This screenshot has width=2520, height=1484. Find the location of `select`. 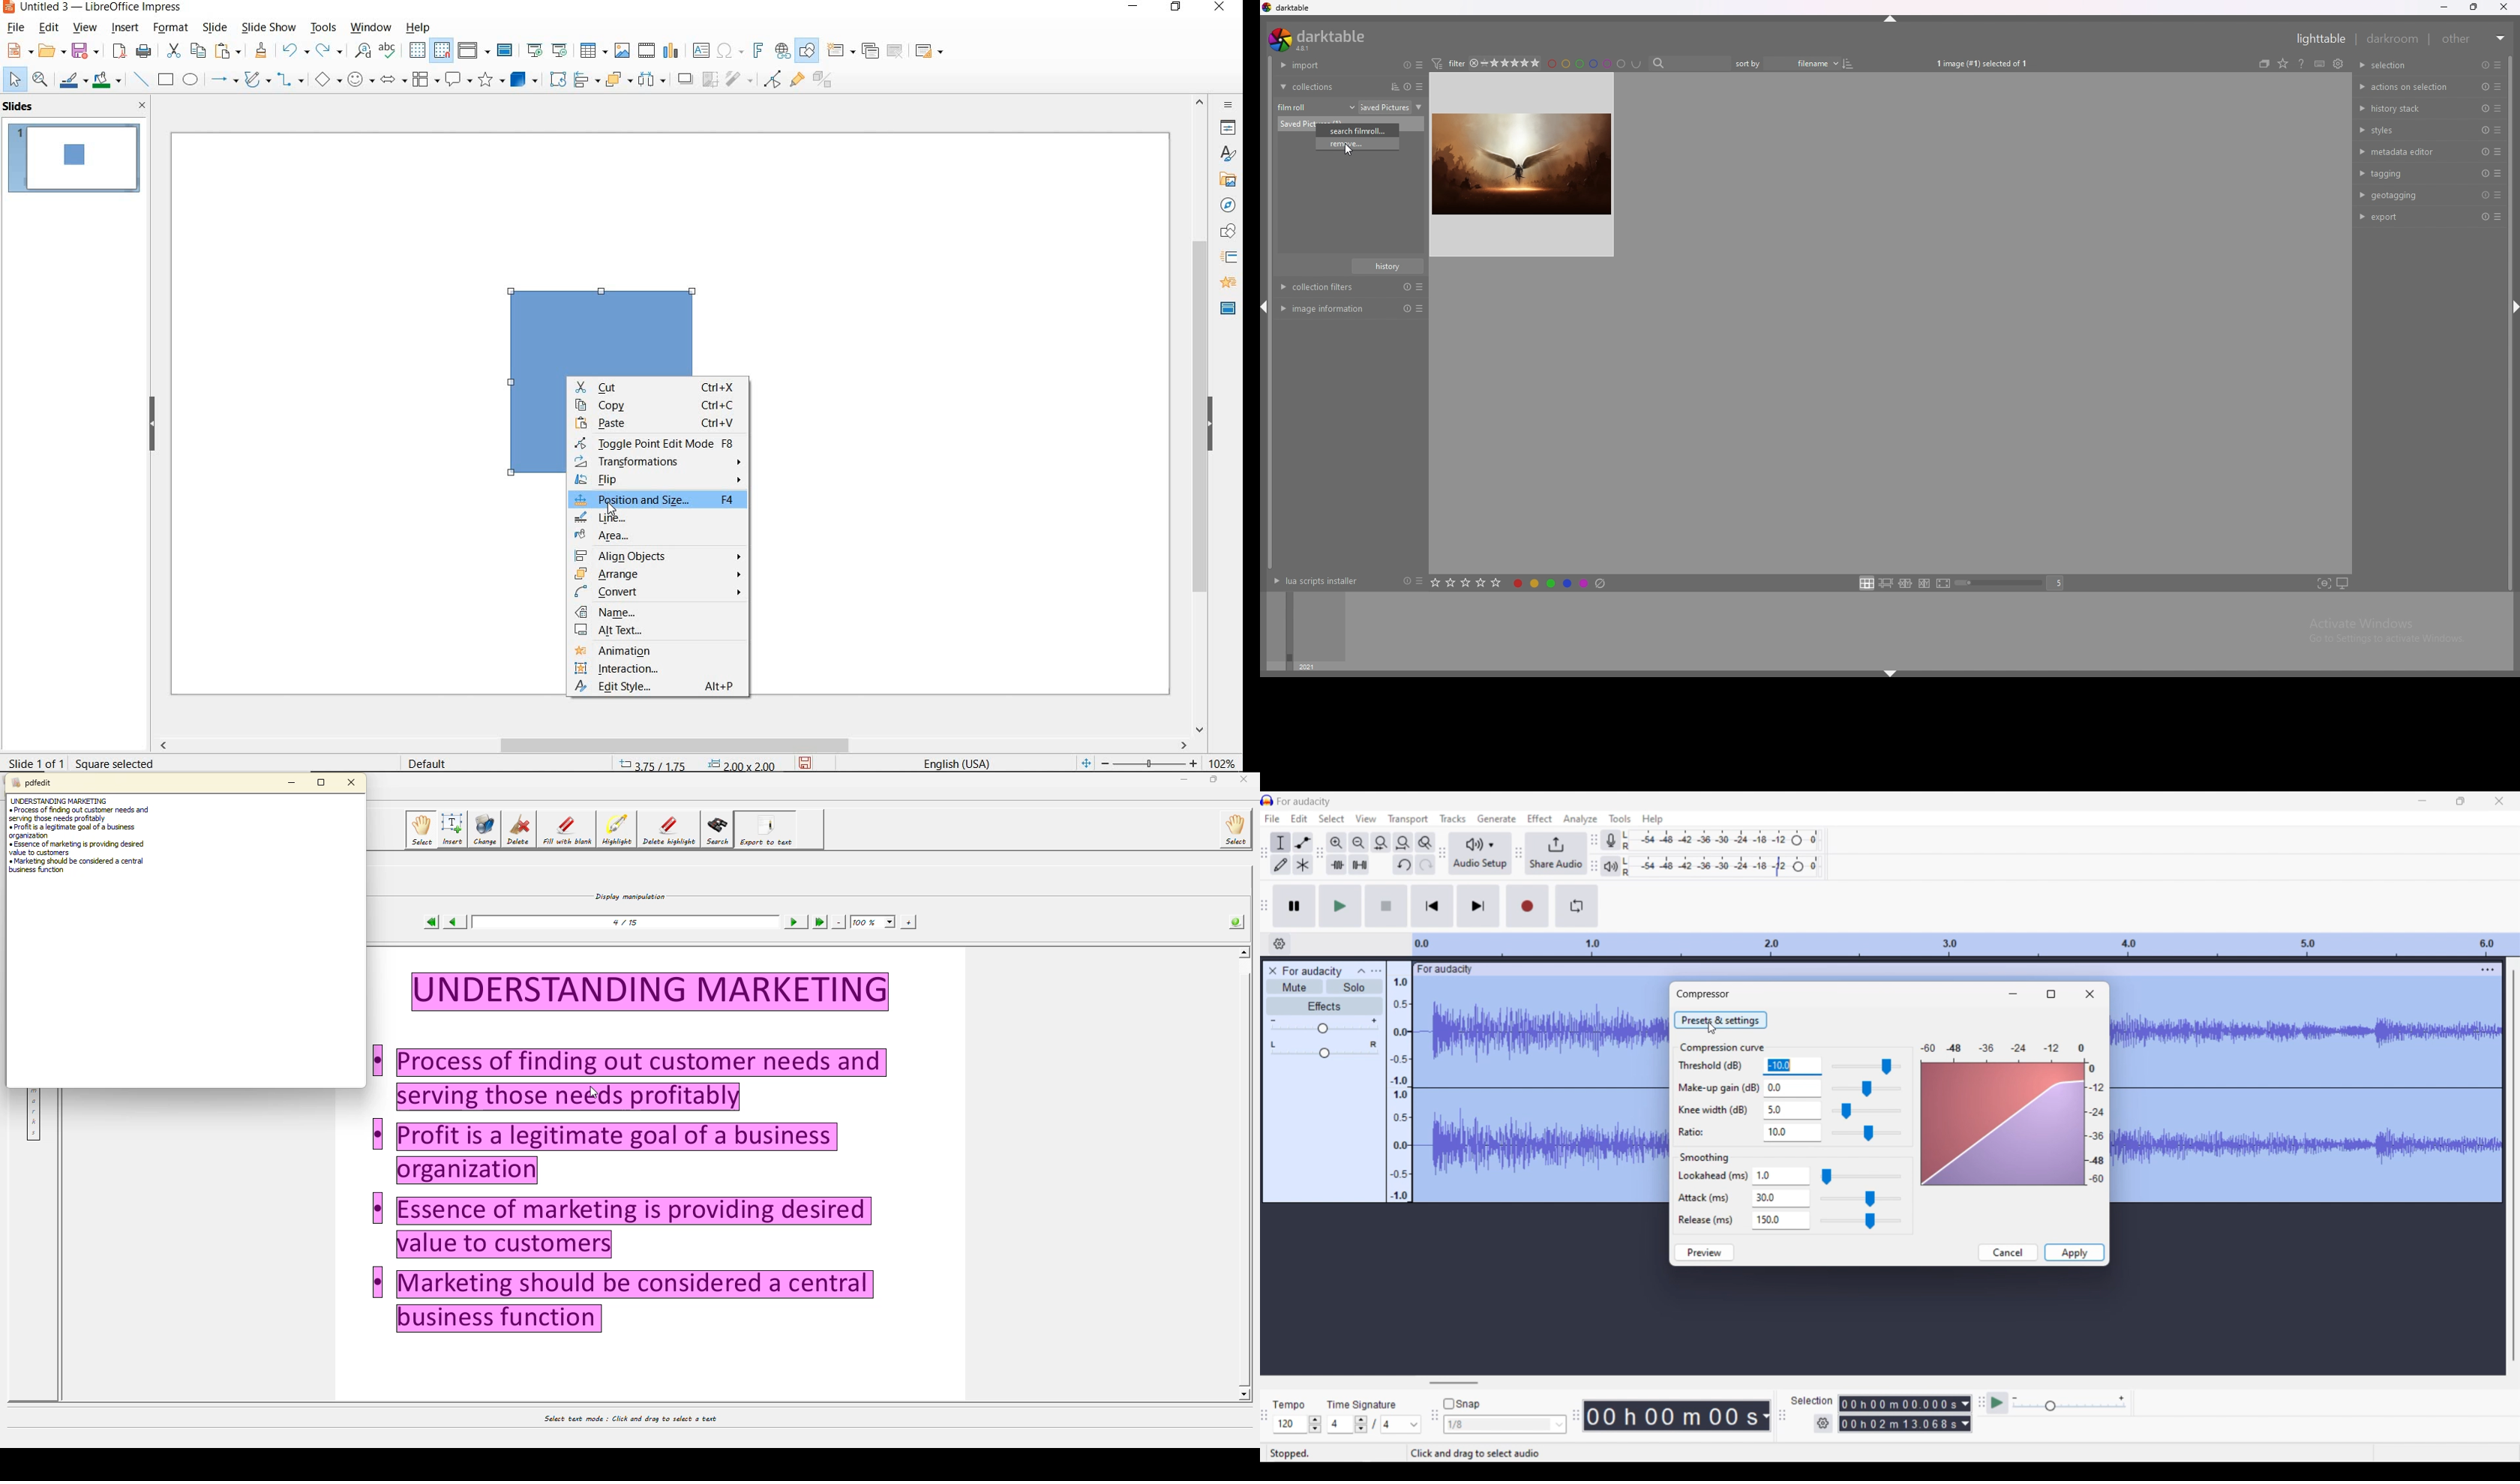

select is located at coordinates (419, 830).